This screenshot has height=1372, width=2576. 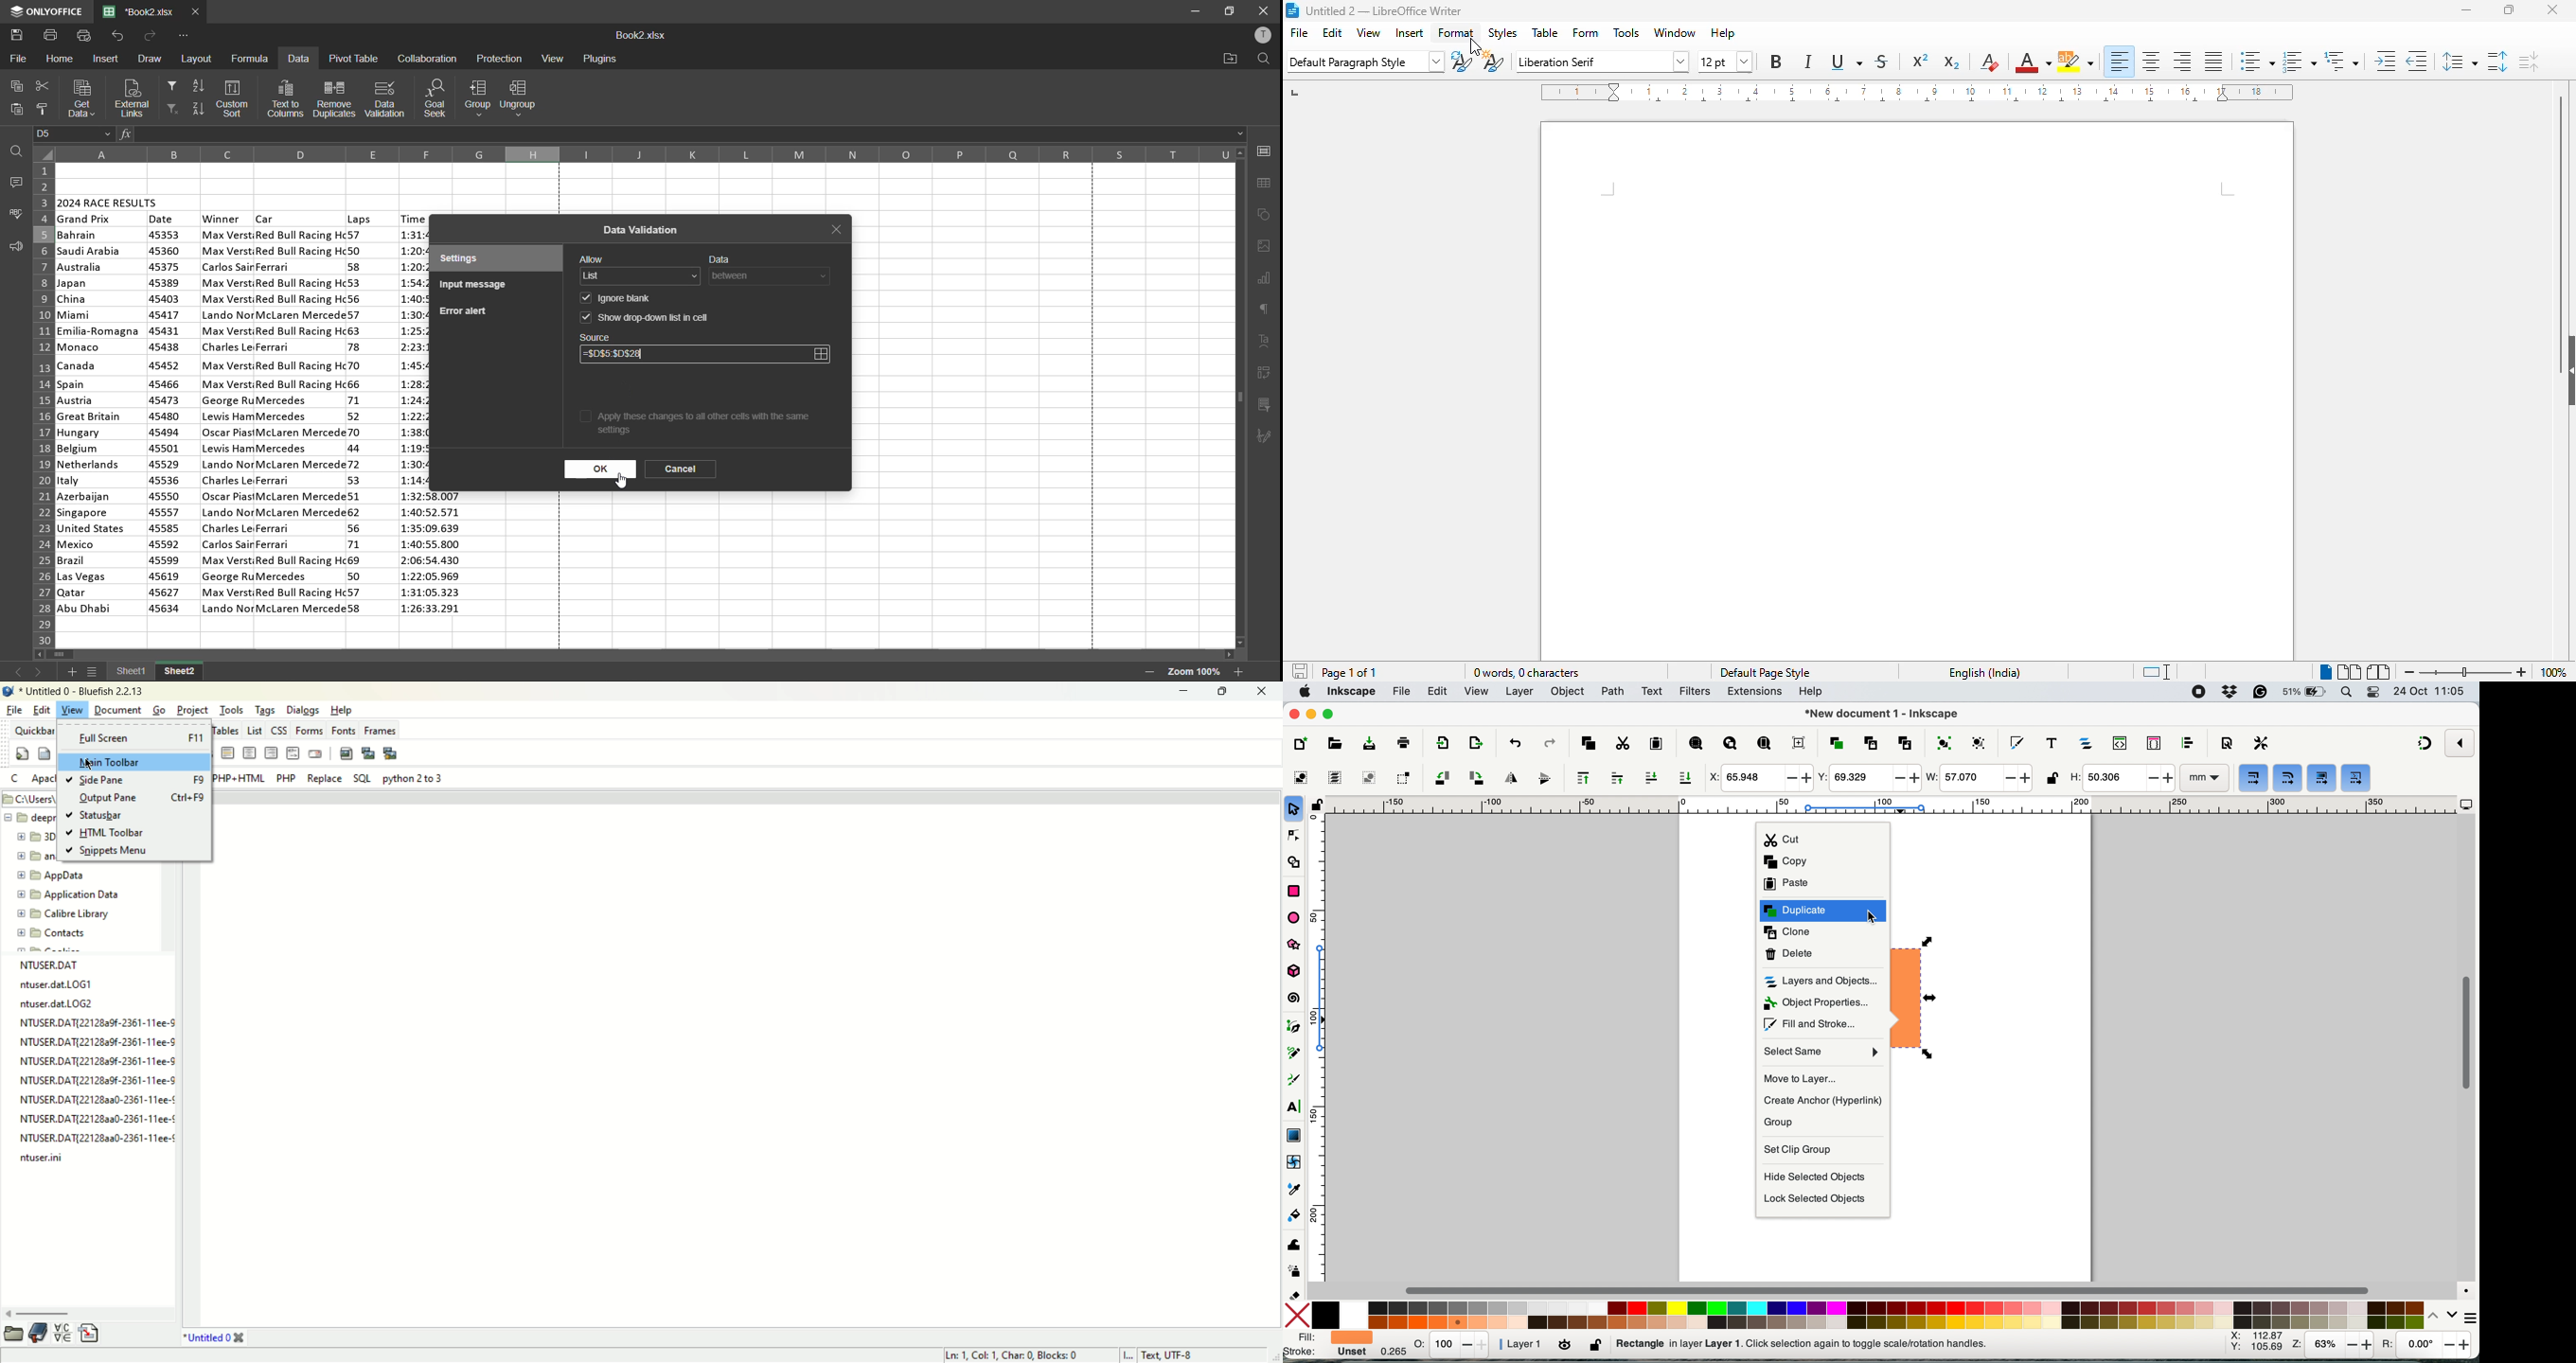 What do you see at coordinates (172, 109) in the screenshot?
I see `clear filter` at bounding box center [172, 109].